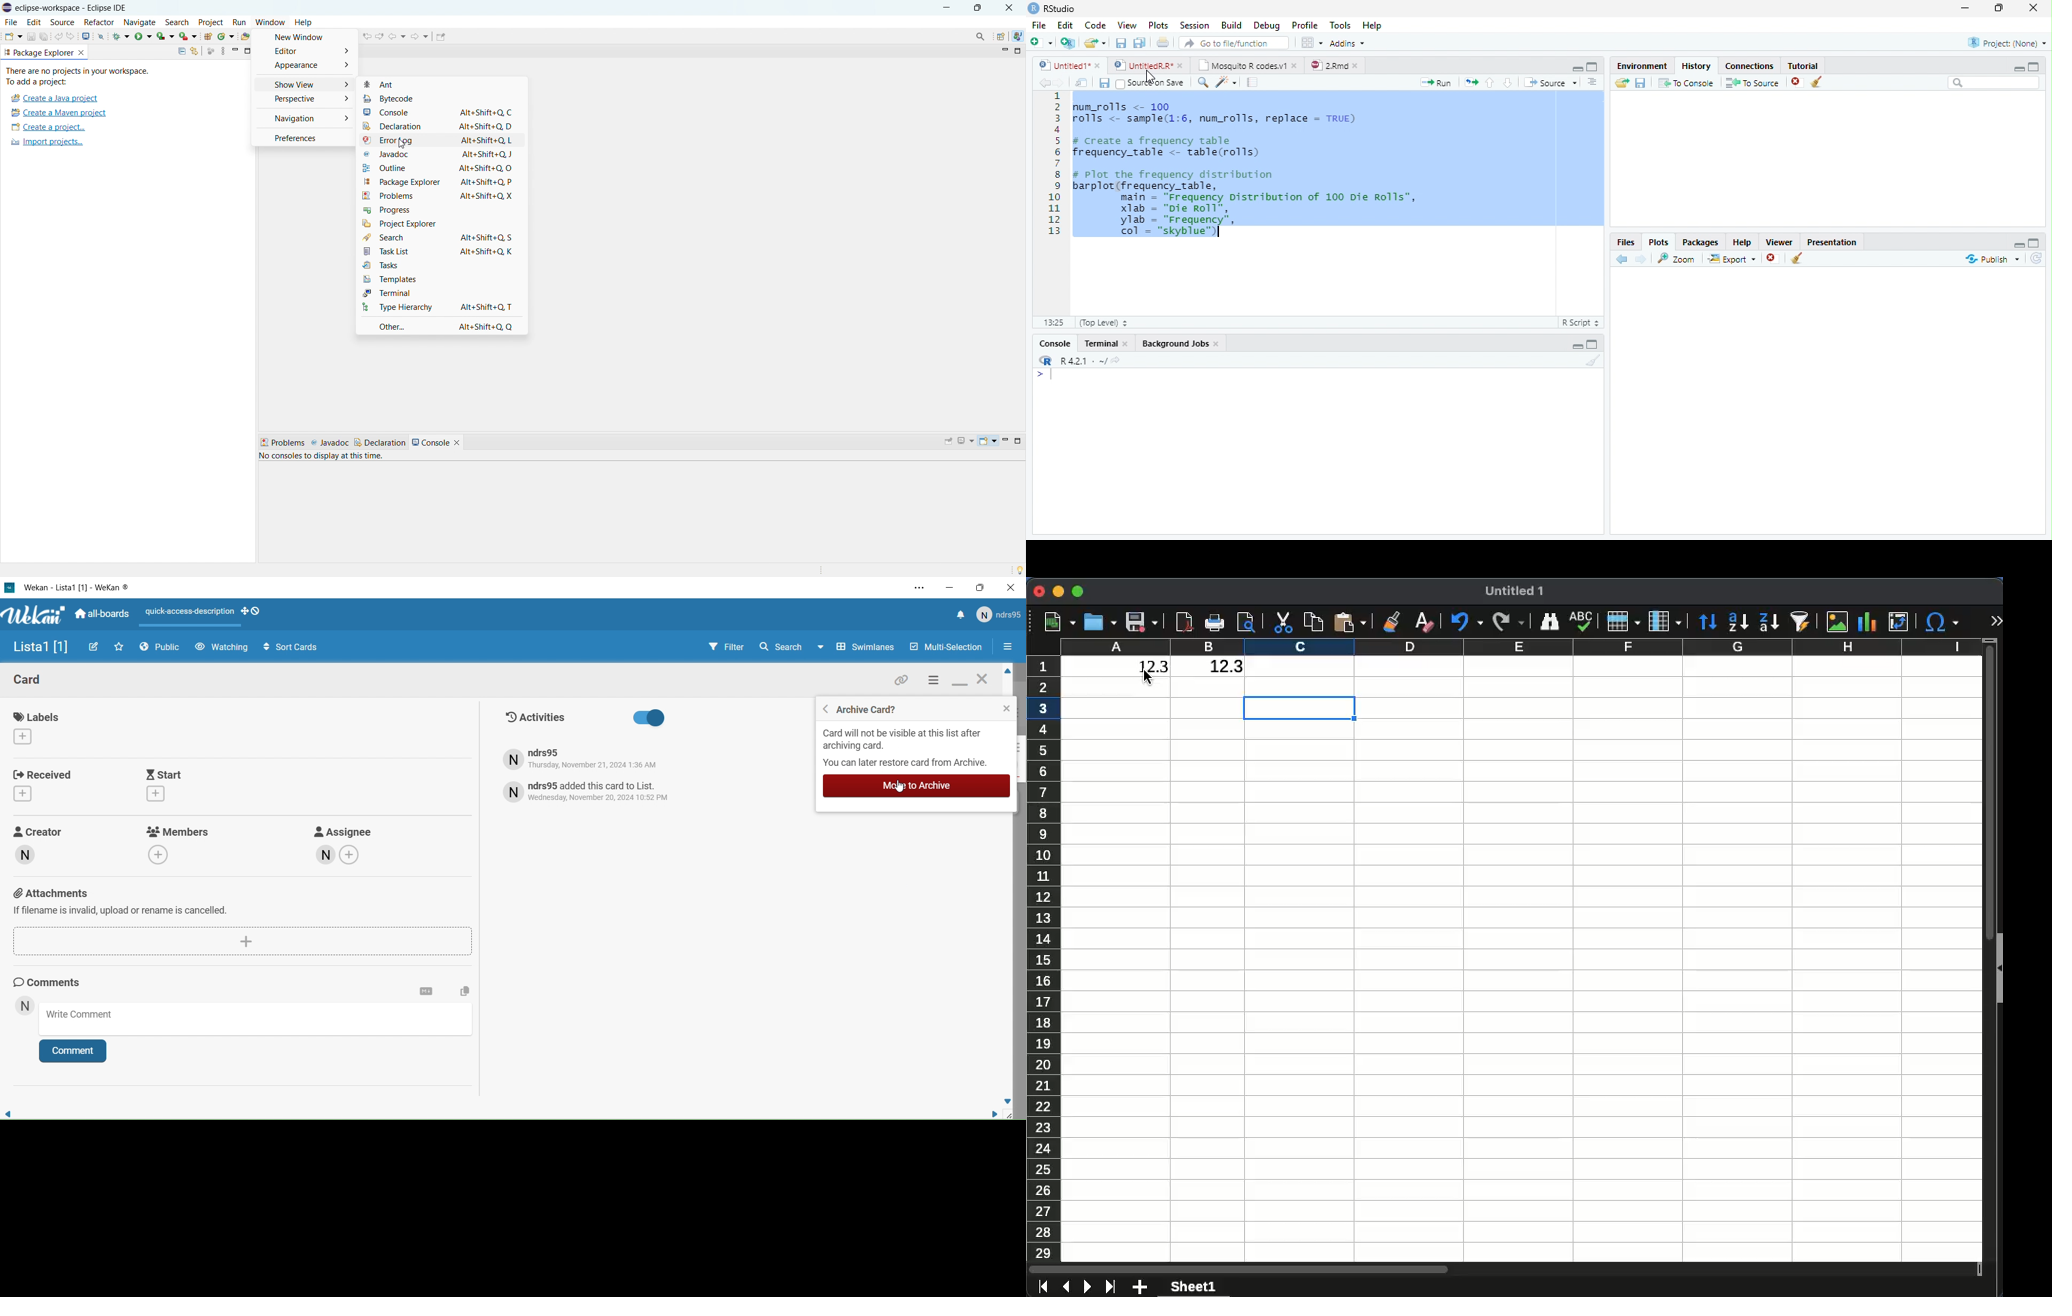 The height and width of the screenshot is (1316, 2072). I want to click on Remove selected history, so click(1796, 82).